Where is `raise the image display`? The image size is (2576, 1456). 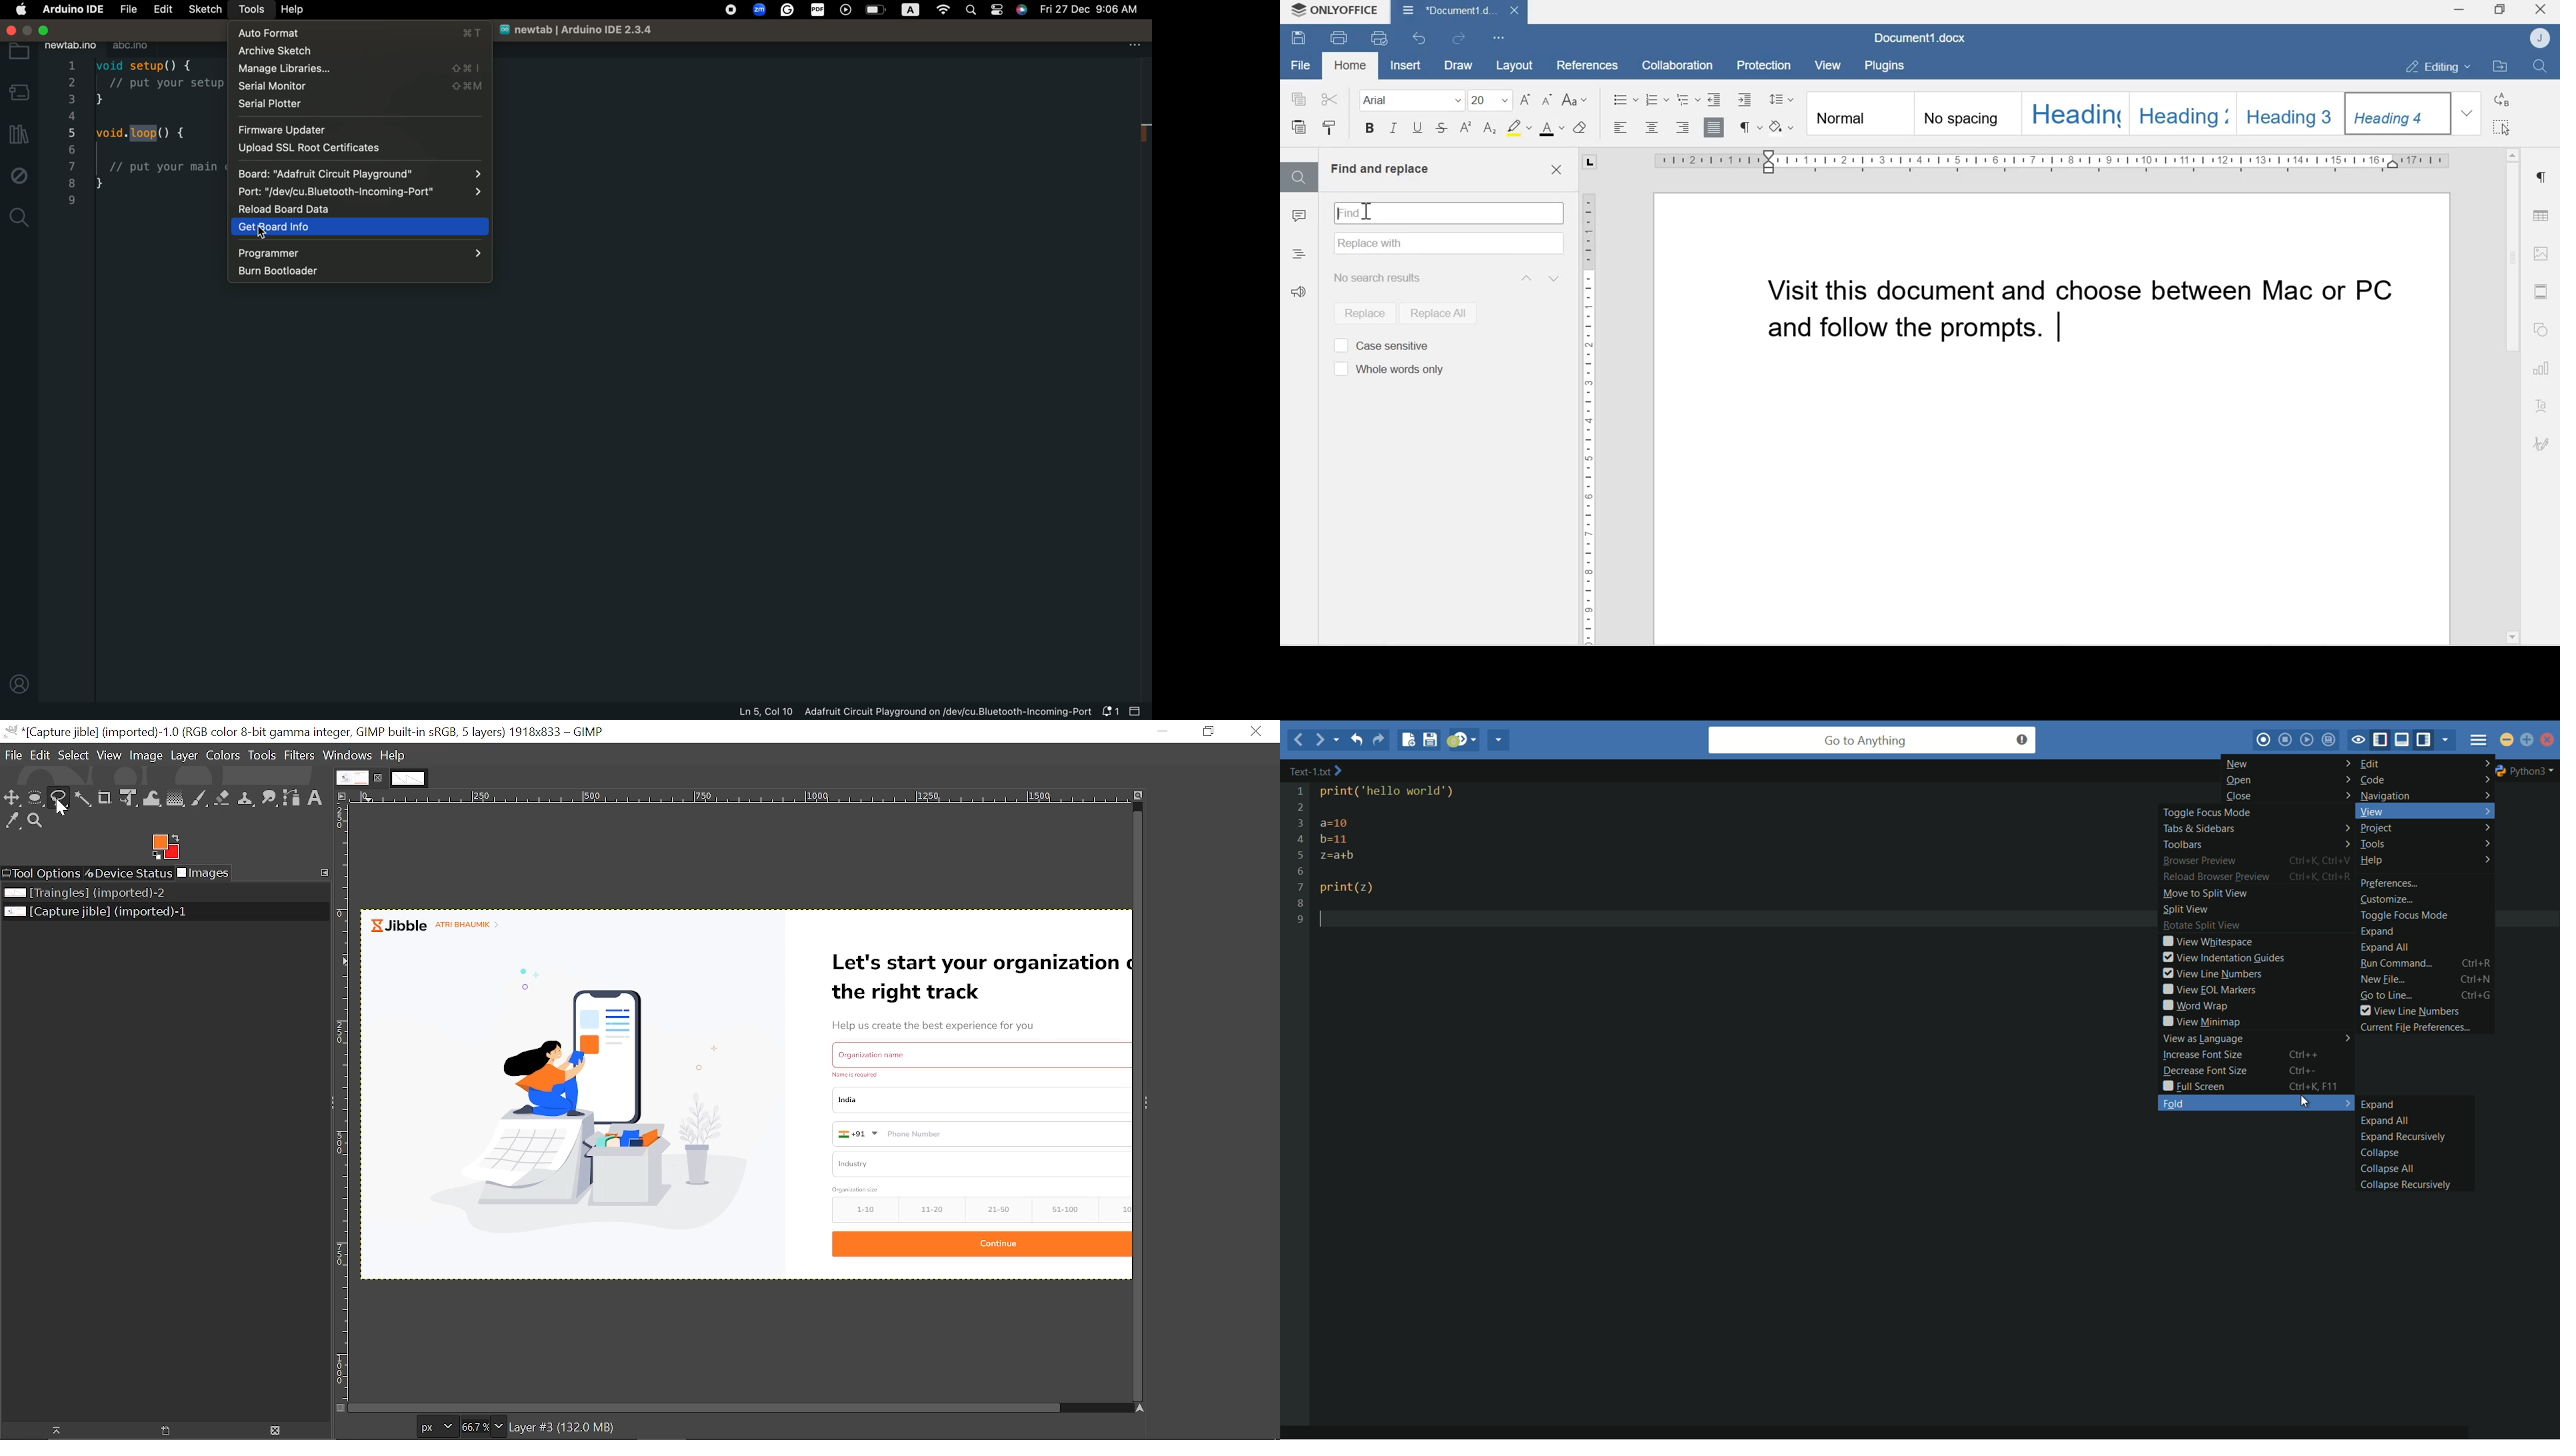 raise the image display is located at coordinates (51, 1430).